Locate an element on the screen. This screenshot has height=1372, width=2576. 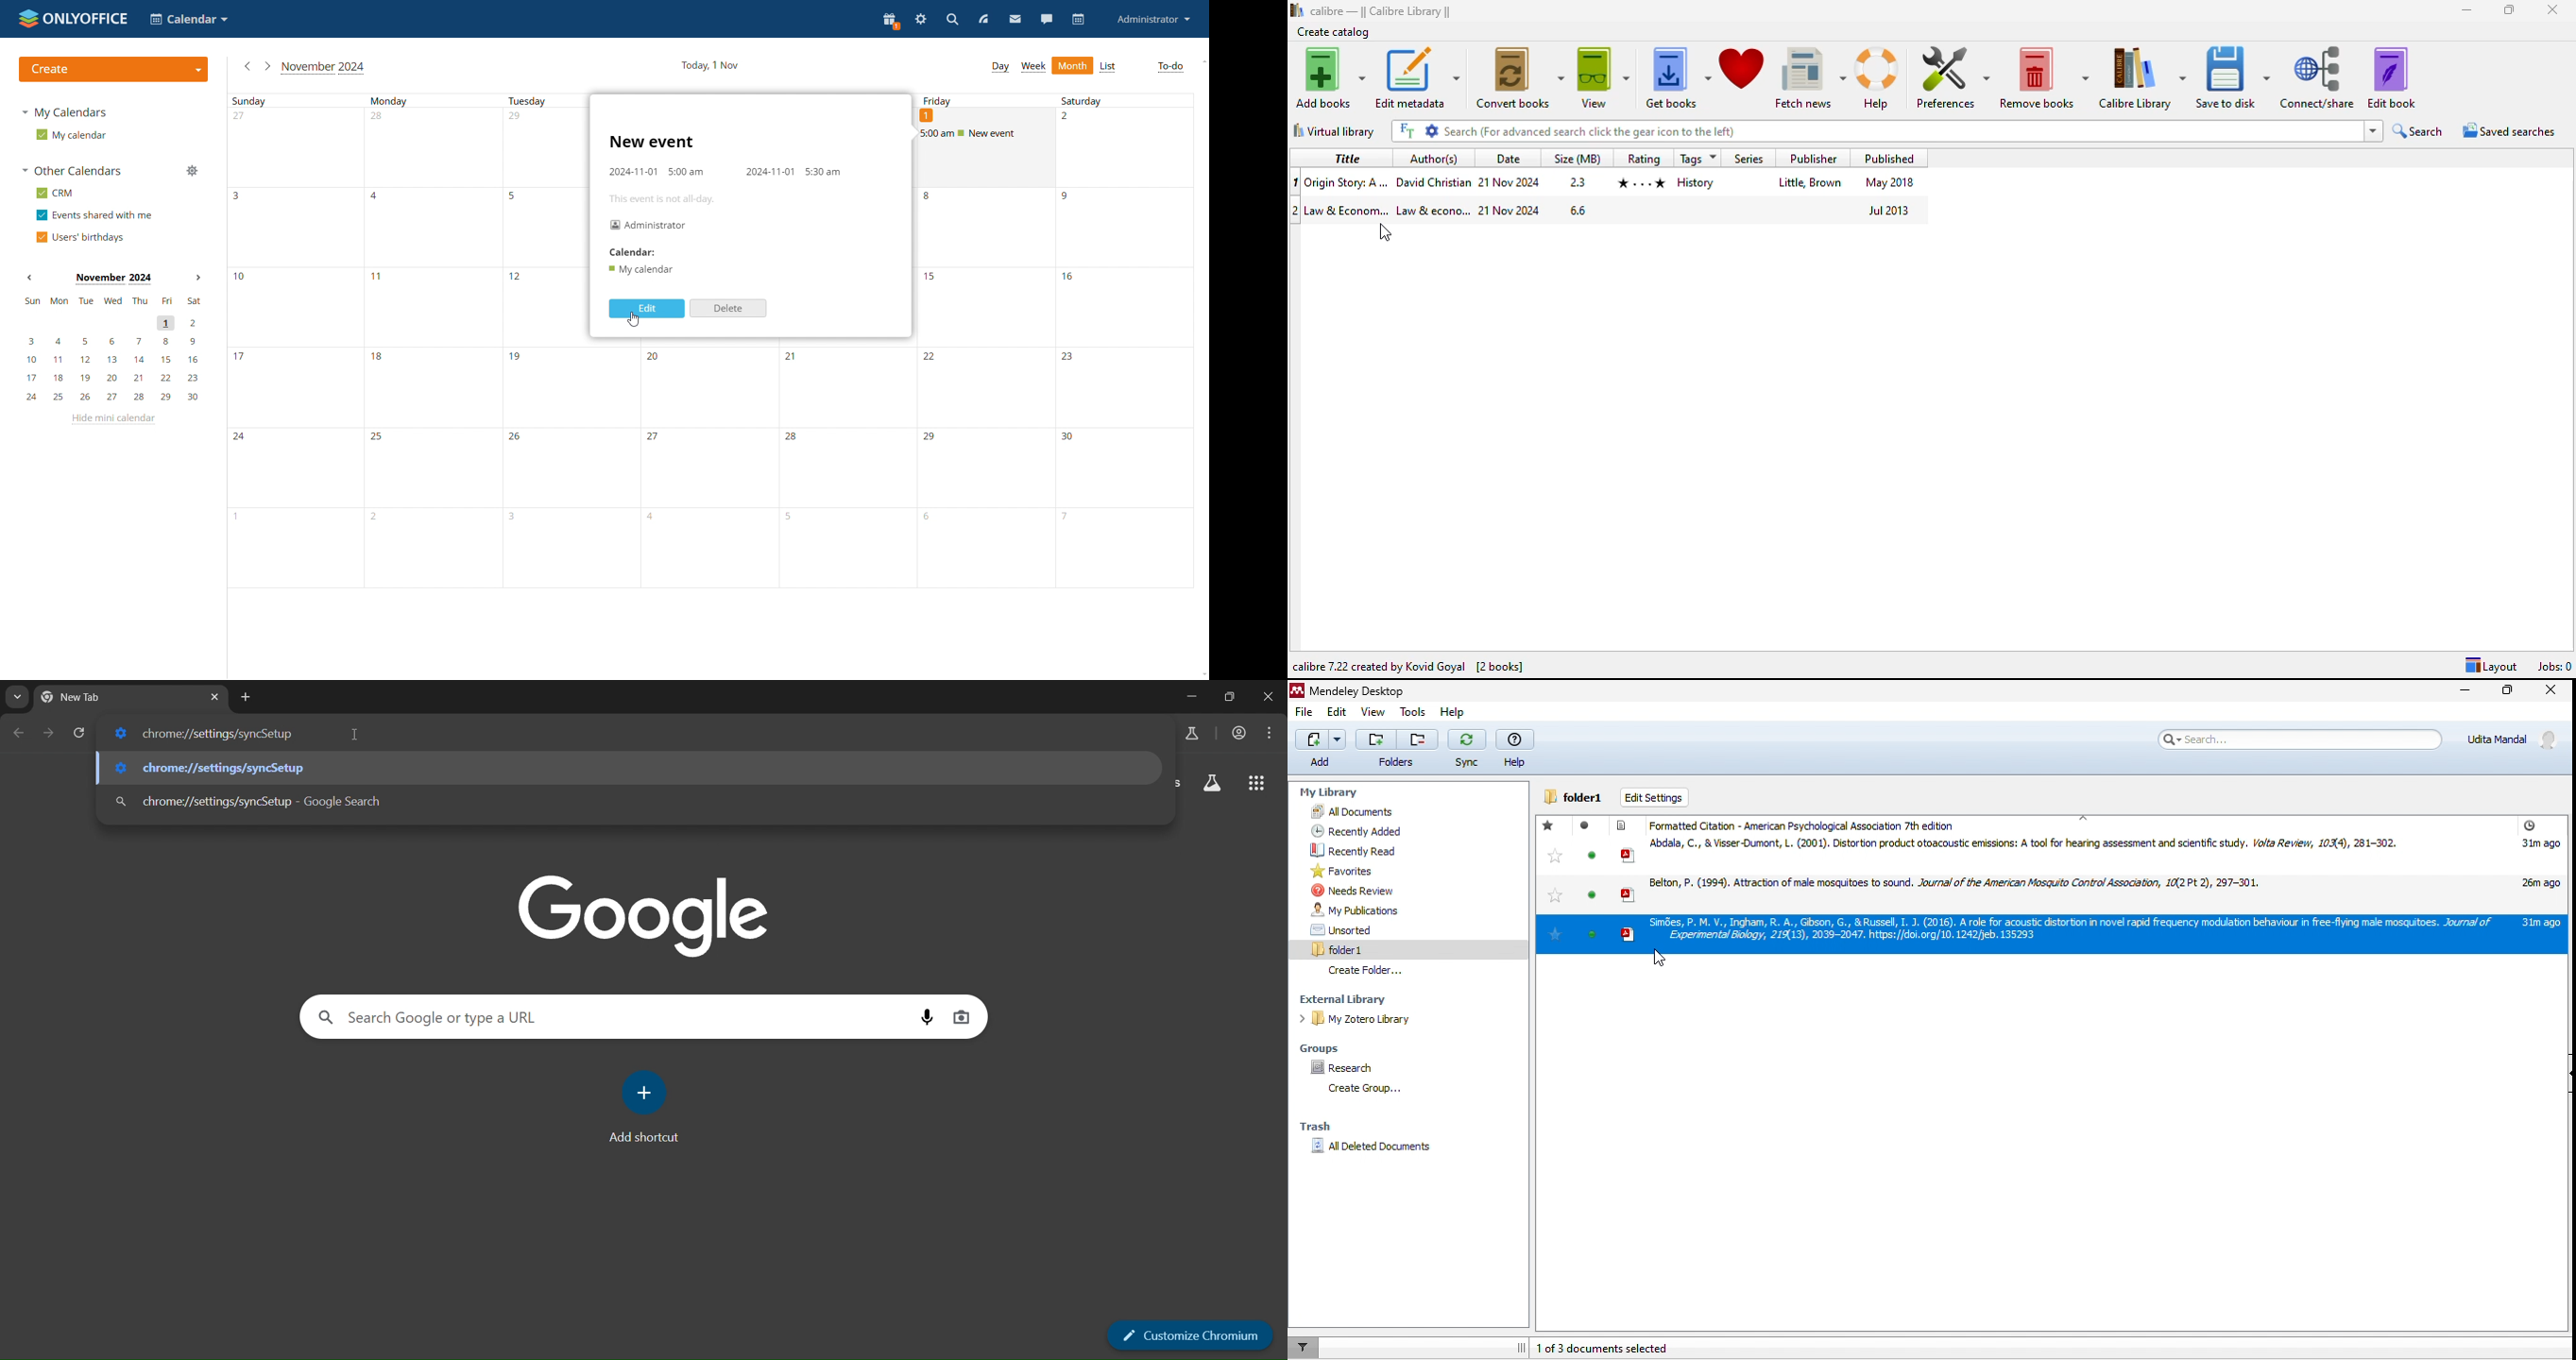
voice search is located at coordinates (929, 1019).